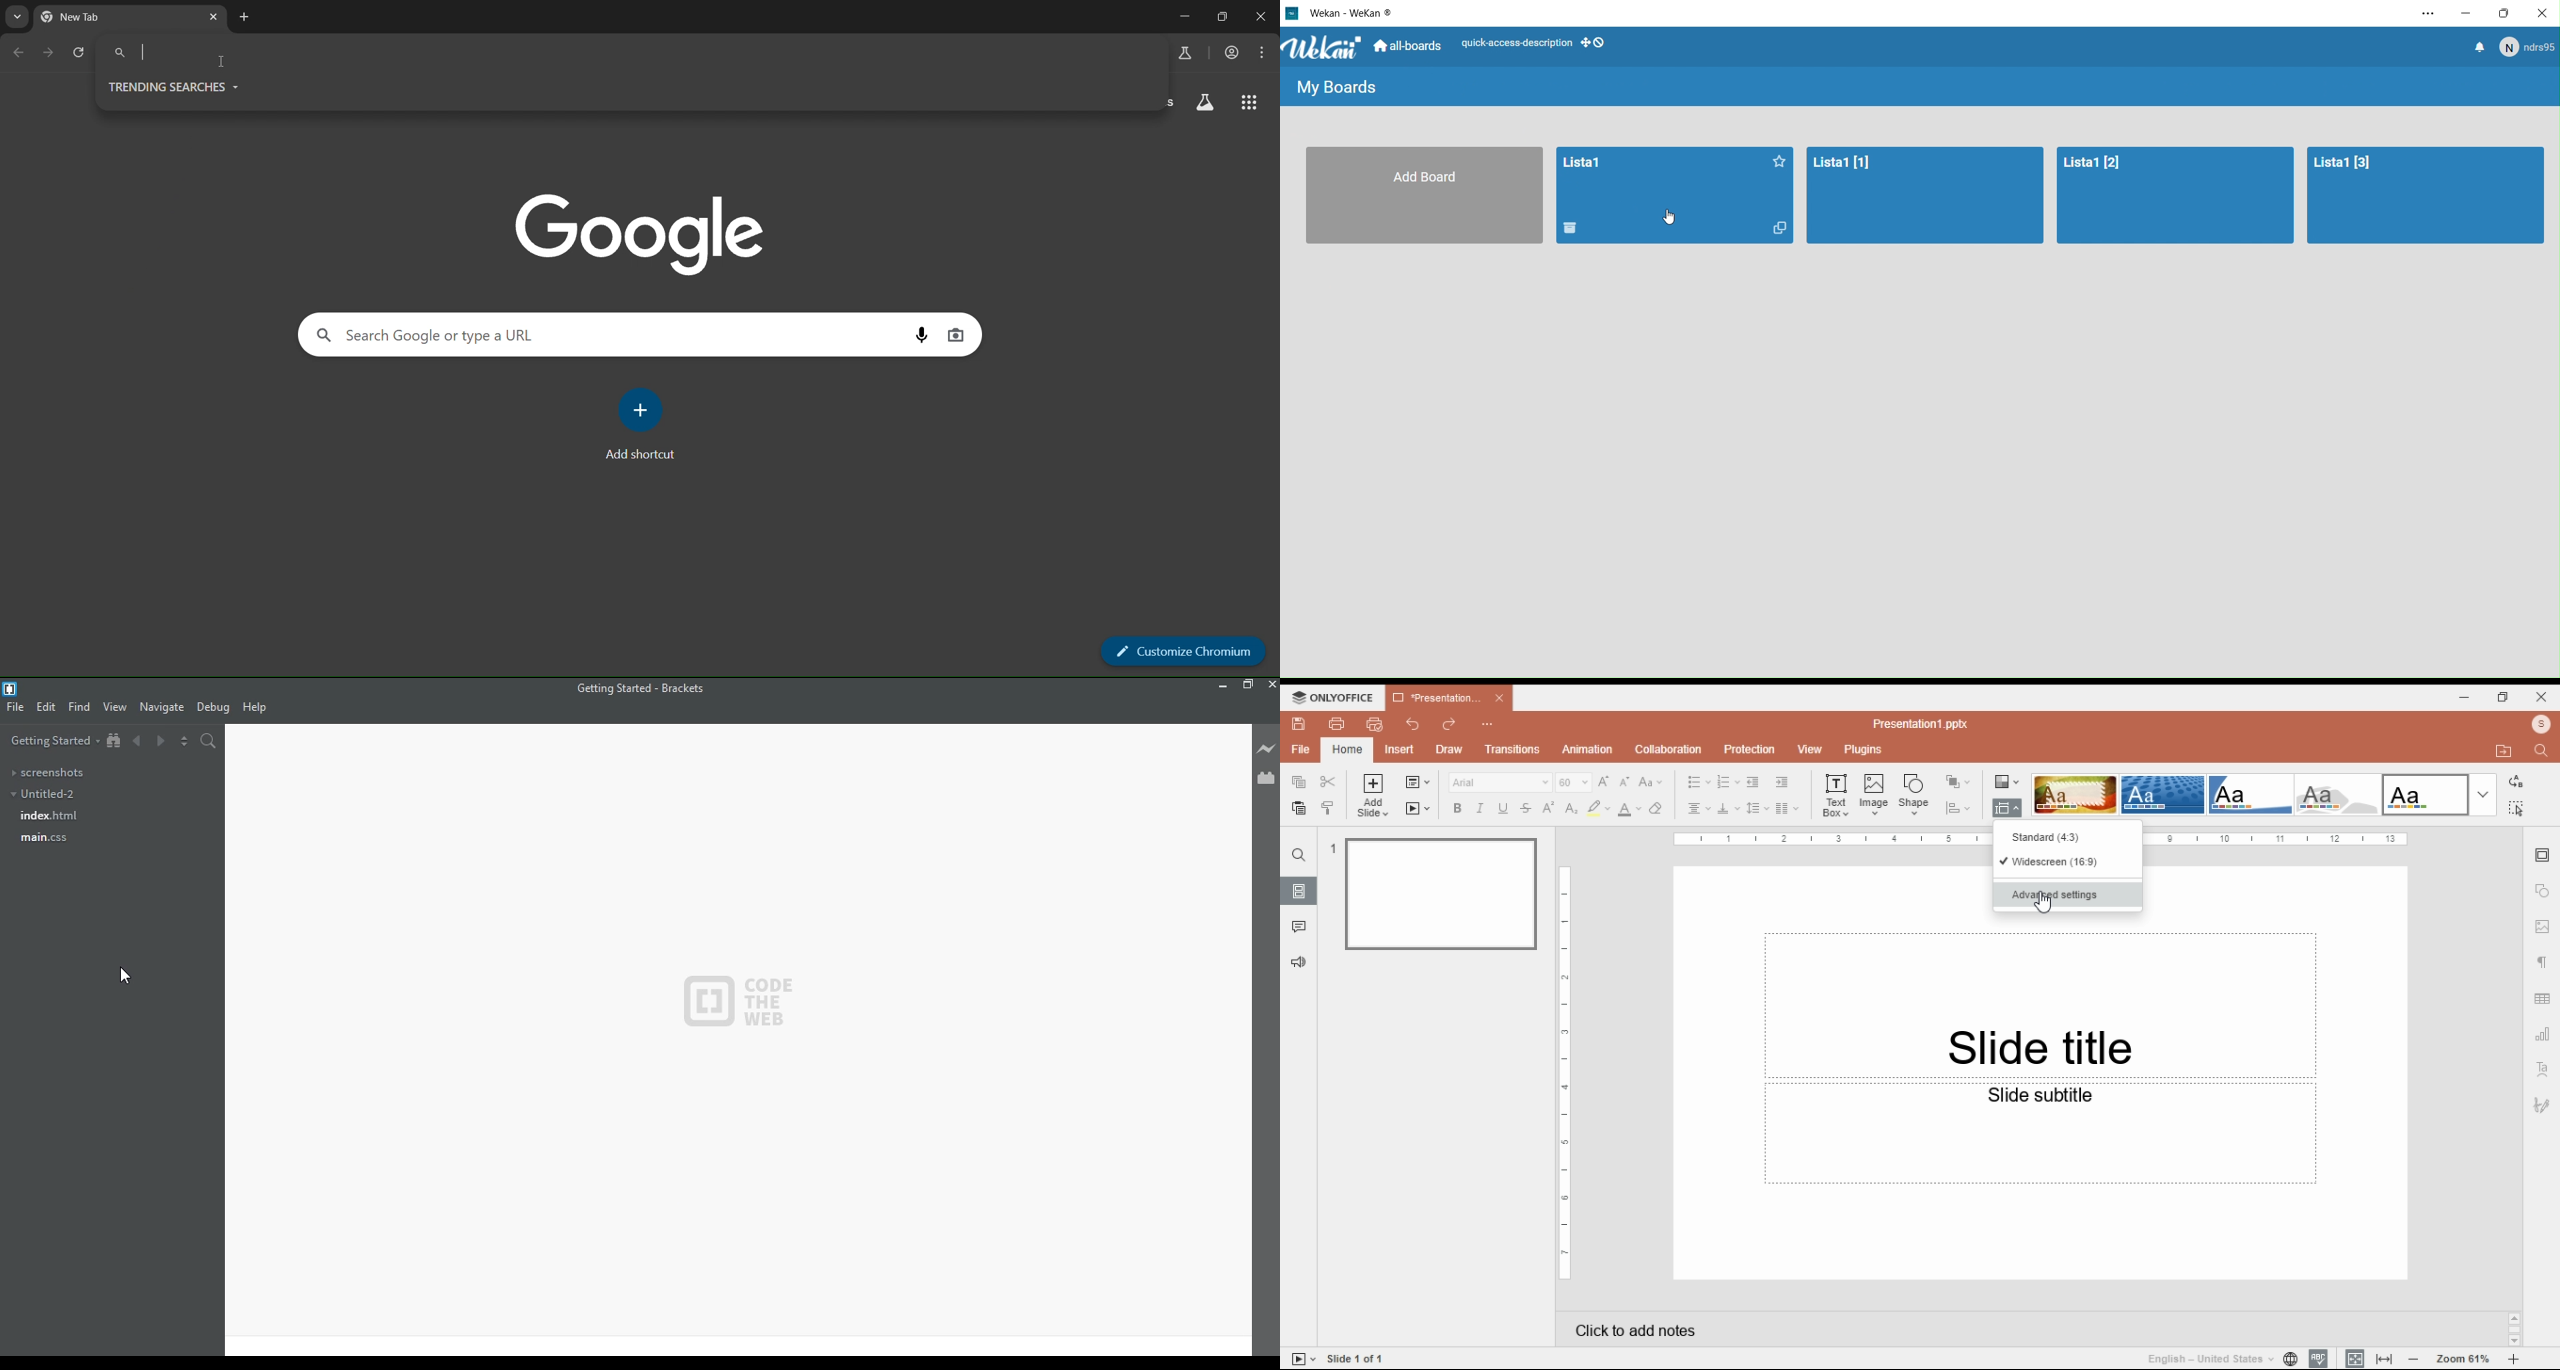 This screenshot has width=2576, height=1372. Describe the element at coordinates (1375, 796) in the screenshot. I see `add slide` at that location.